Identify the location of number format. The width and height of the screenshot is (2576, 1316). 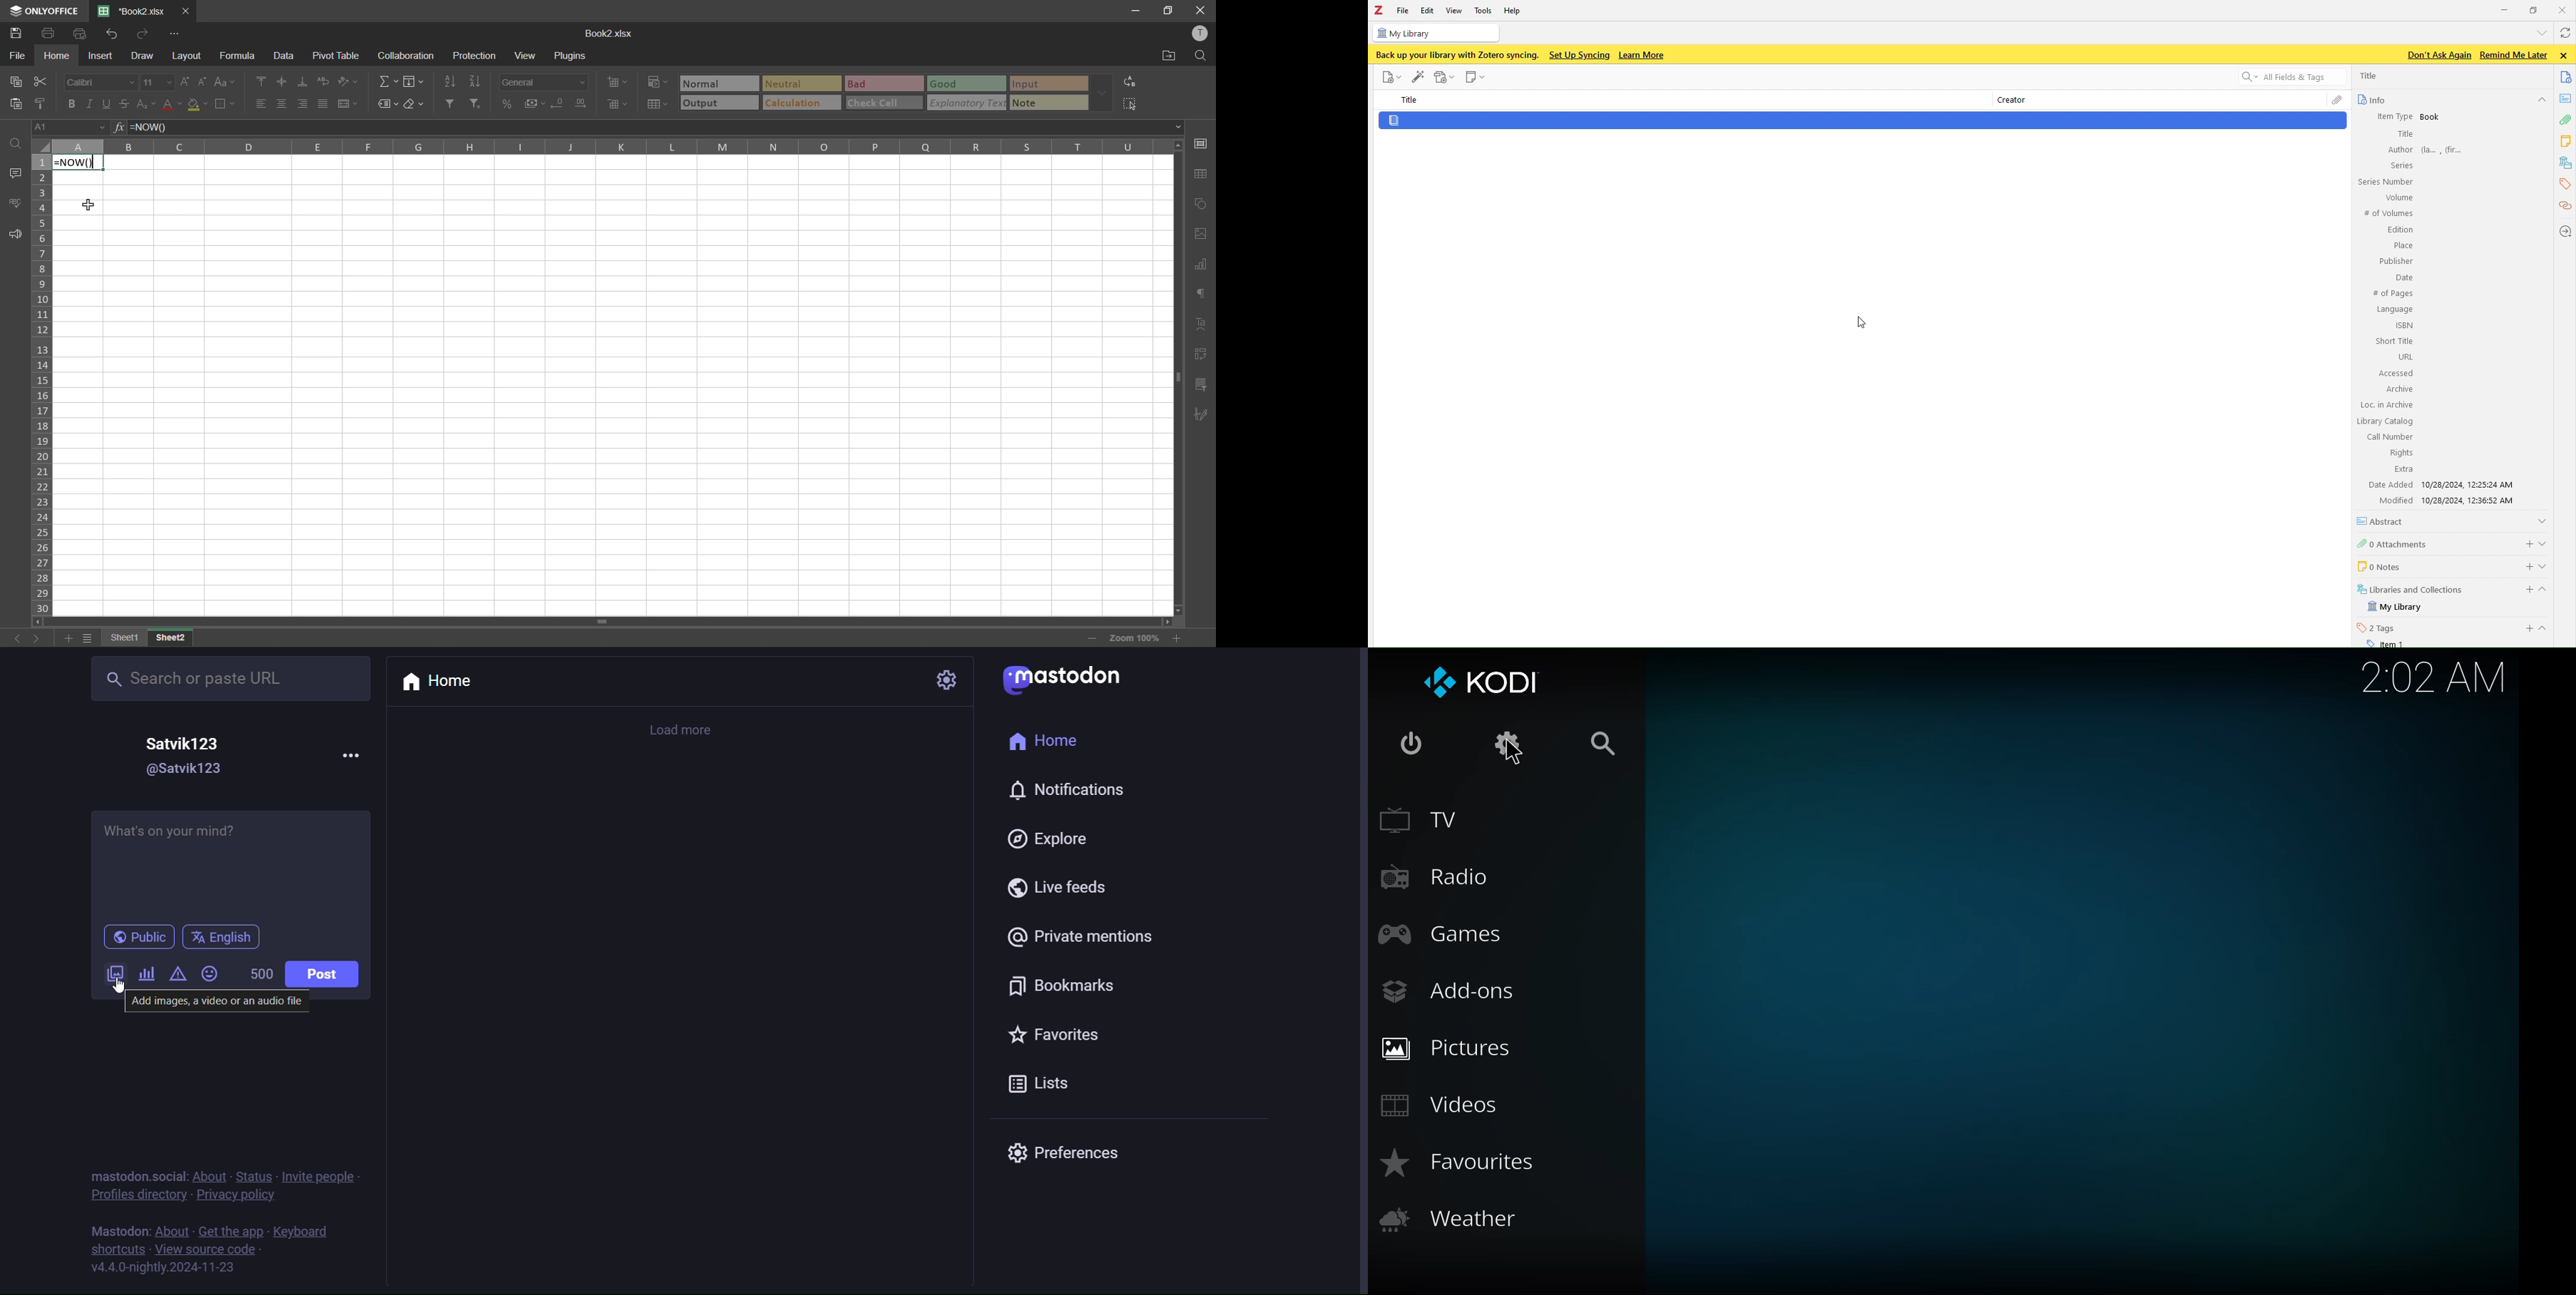
(545, 83).